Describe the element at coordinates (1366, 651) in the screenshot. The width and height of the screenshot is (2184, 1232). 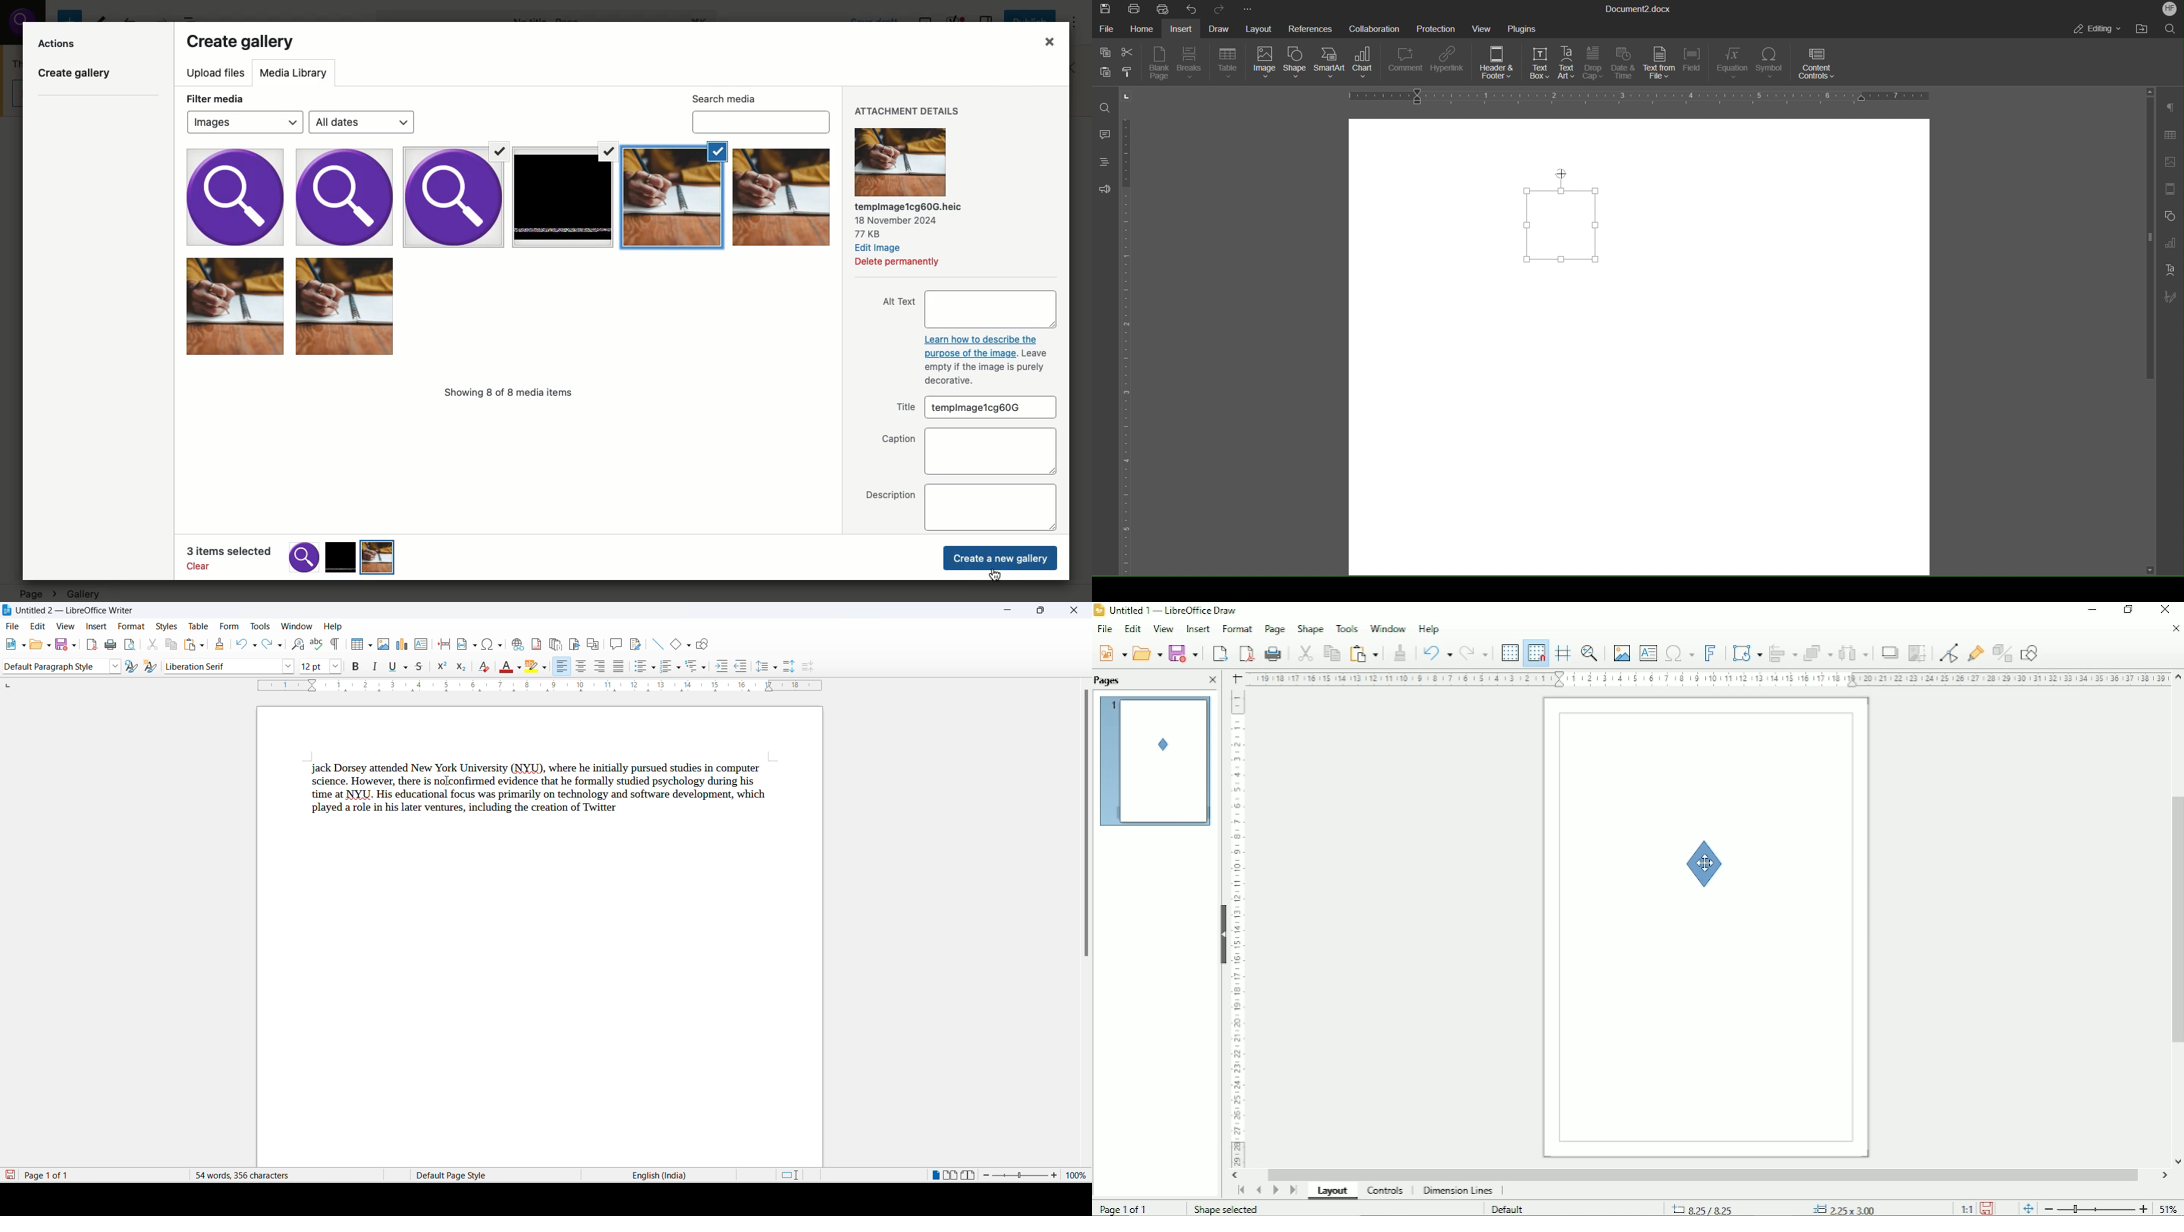
I see `Paste` at that location.